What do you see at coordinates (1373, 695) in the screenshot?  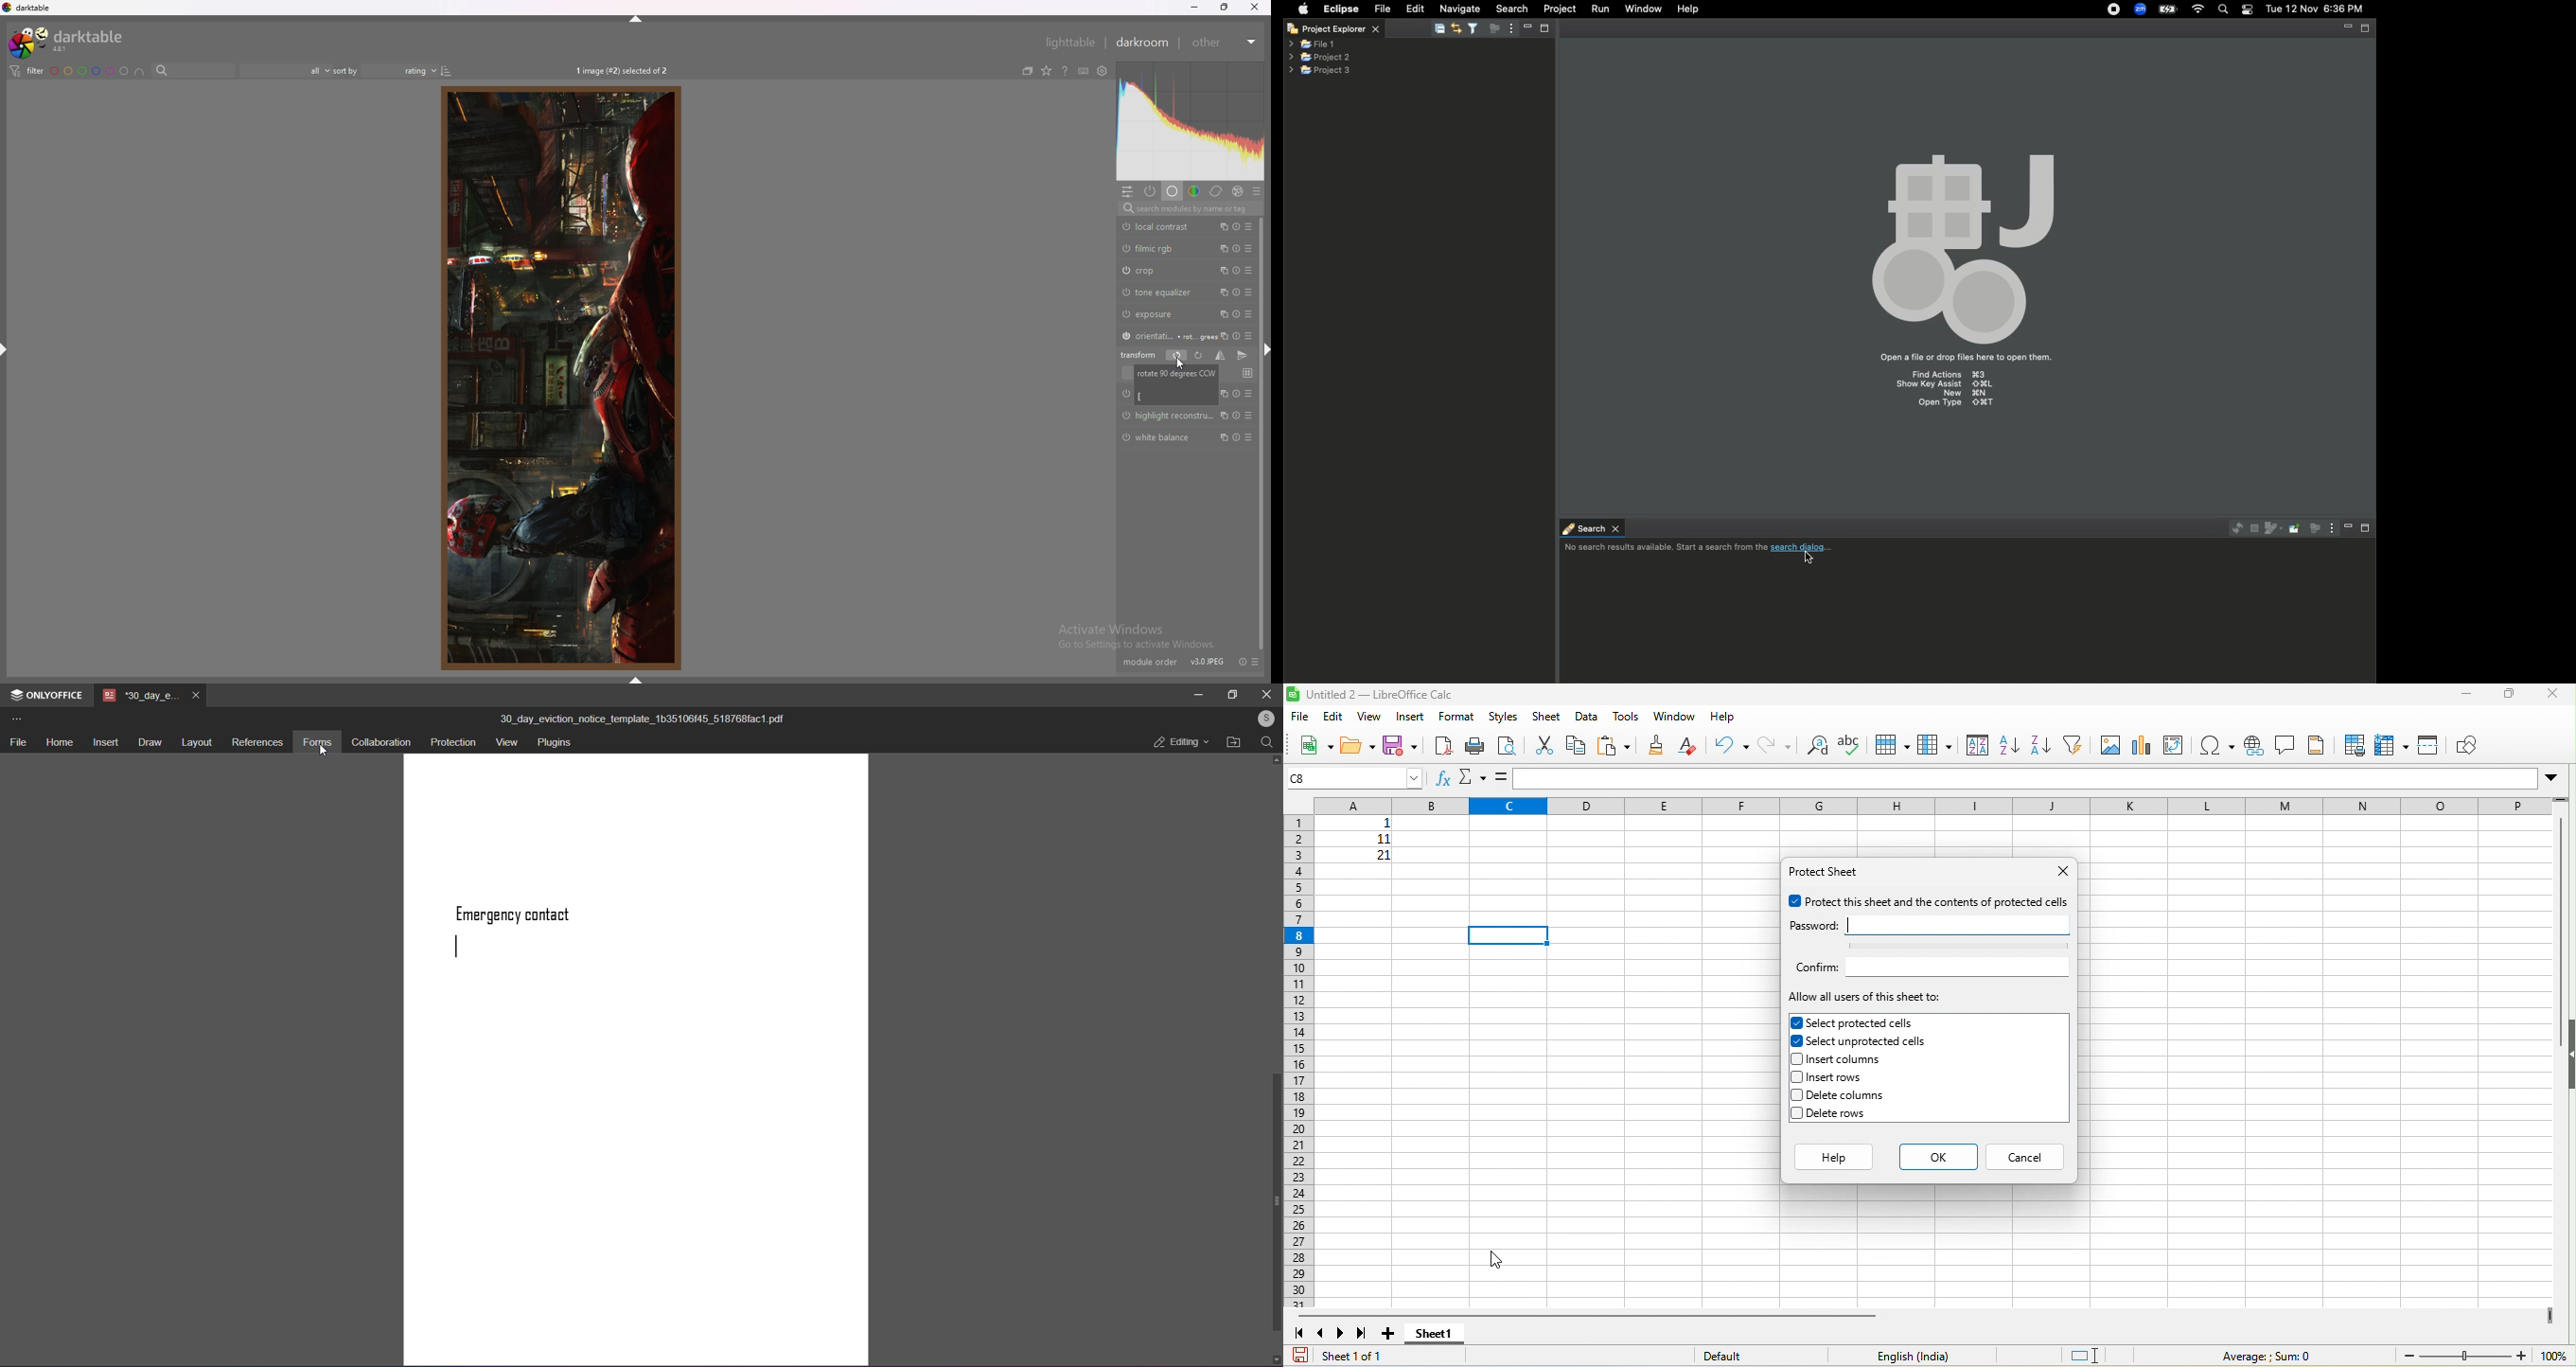 I see `title` at bounding box center [1373, 695].